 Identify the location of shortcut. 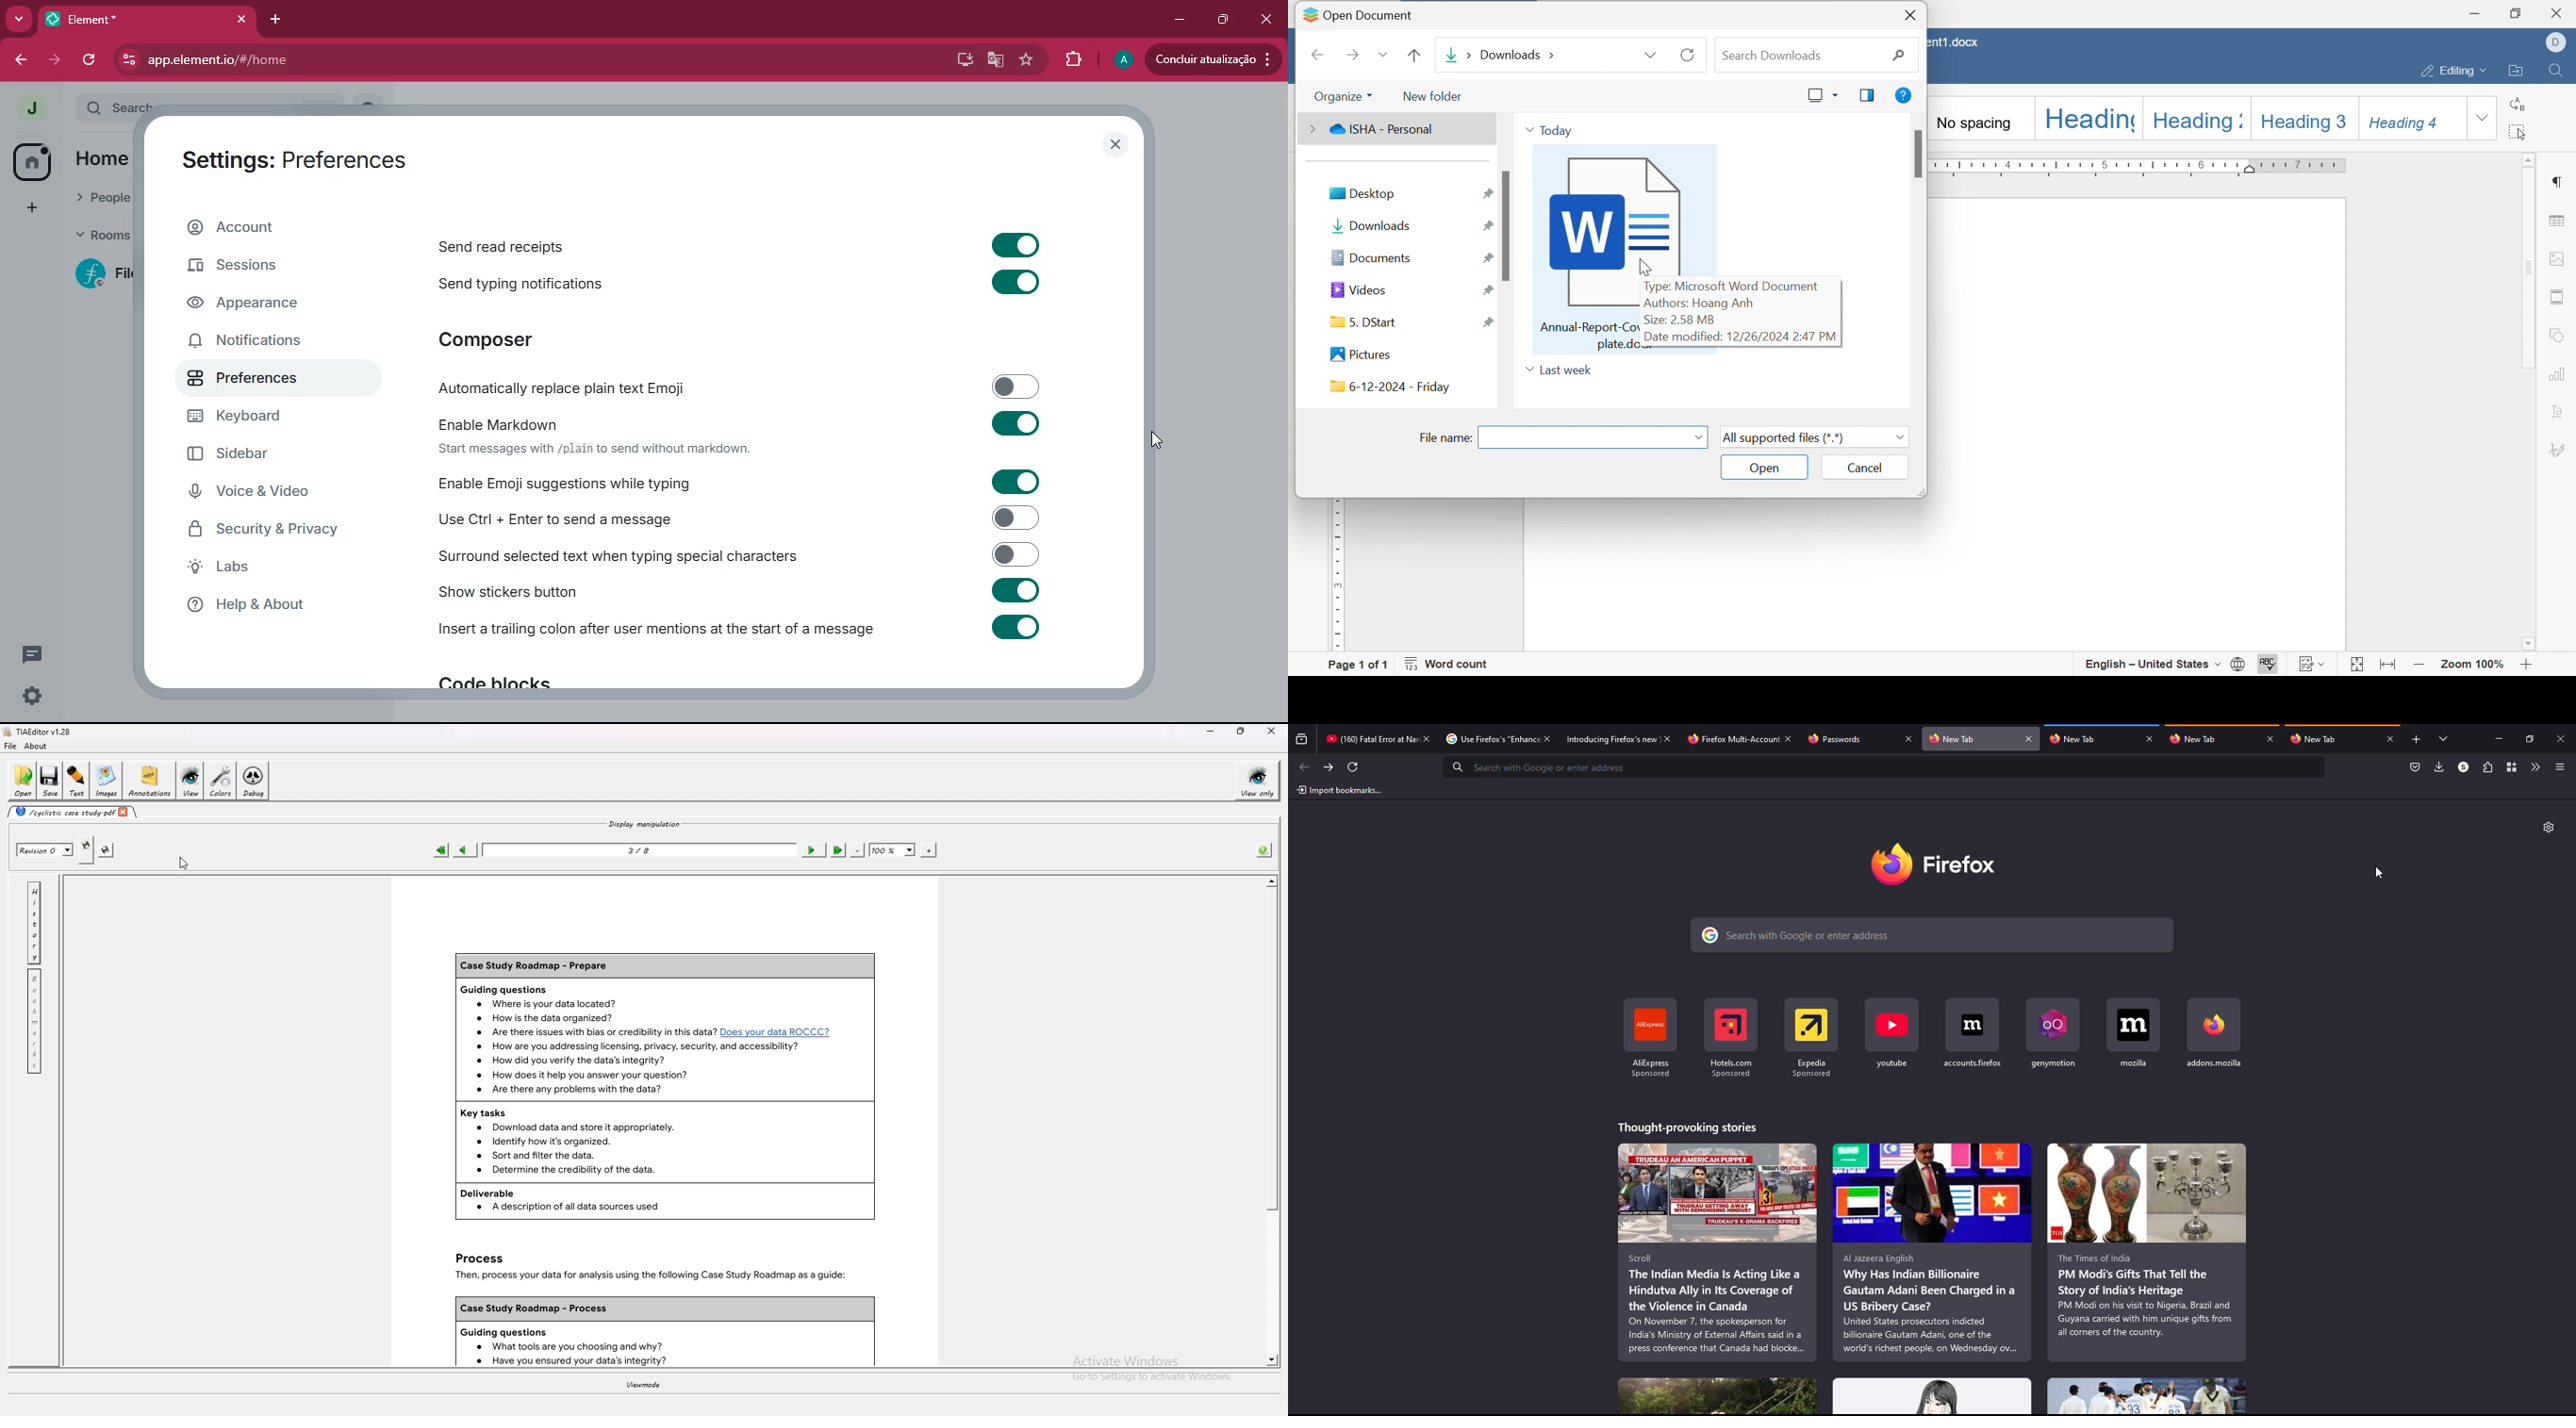
(2214, 1035).